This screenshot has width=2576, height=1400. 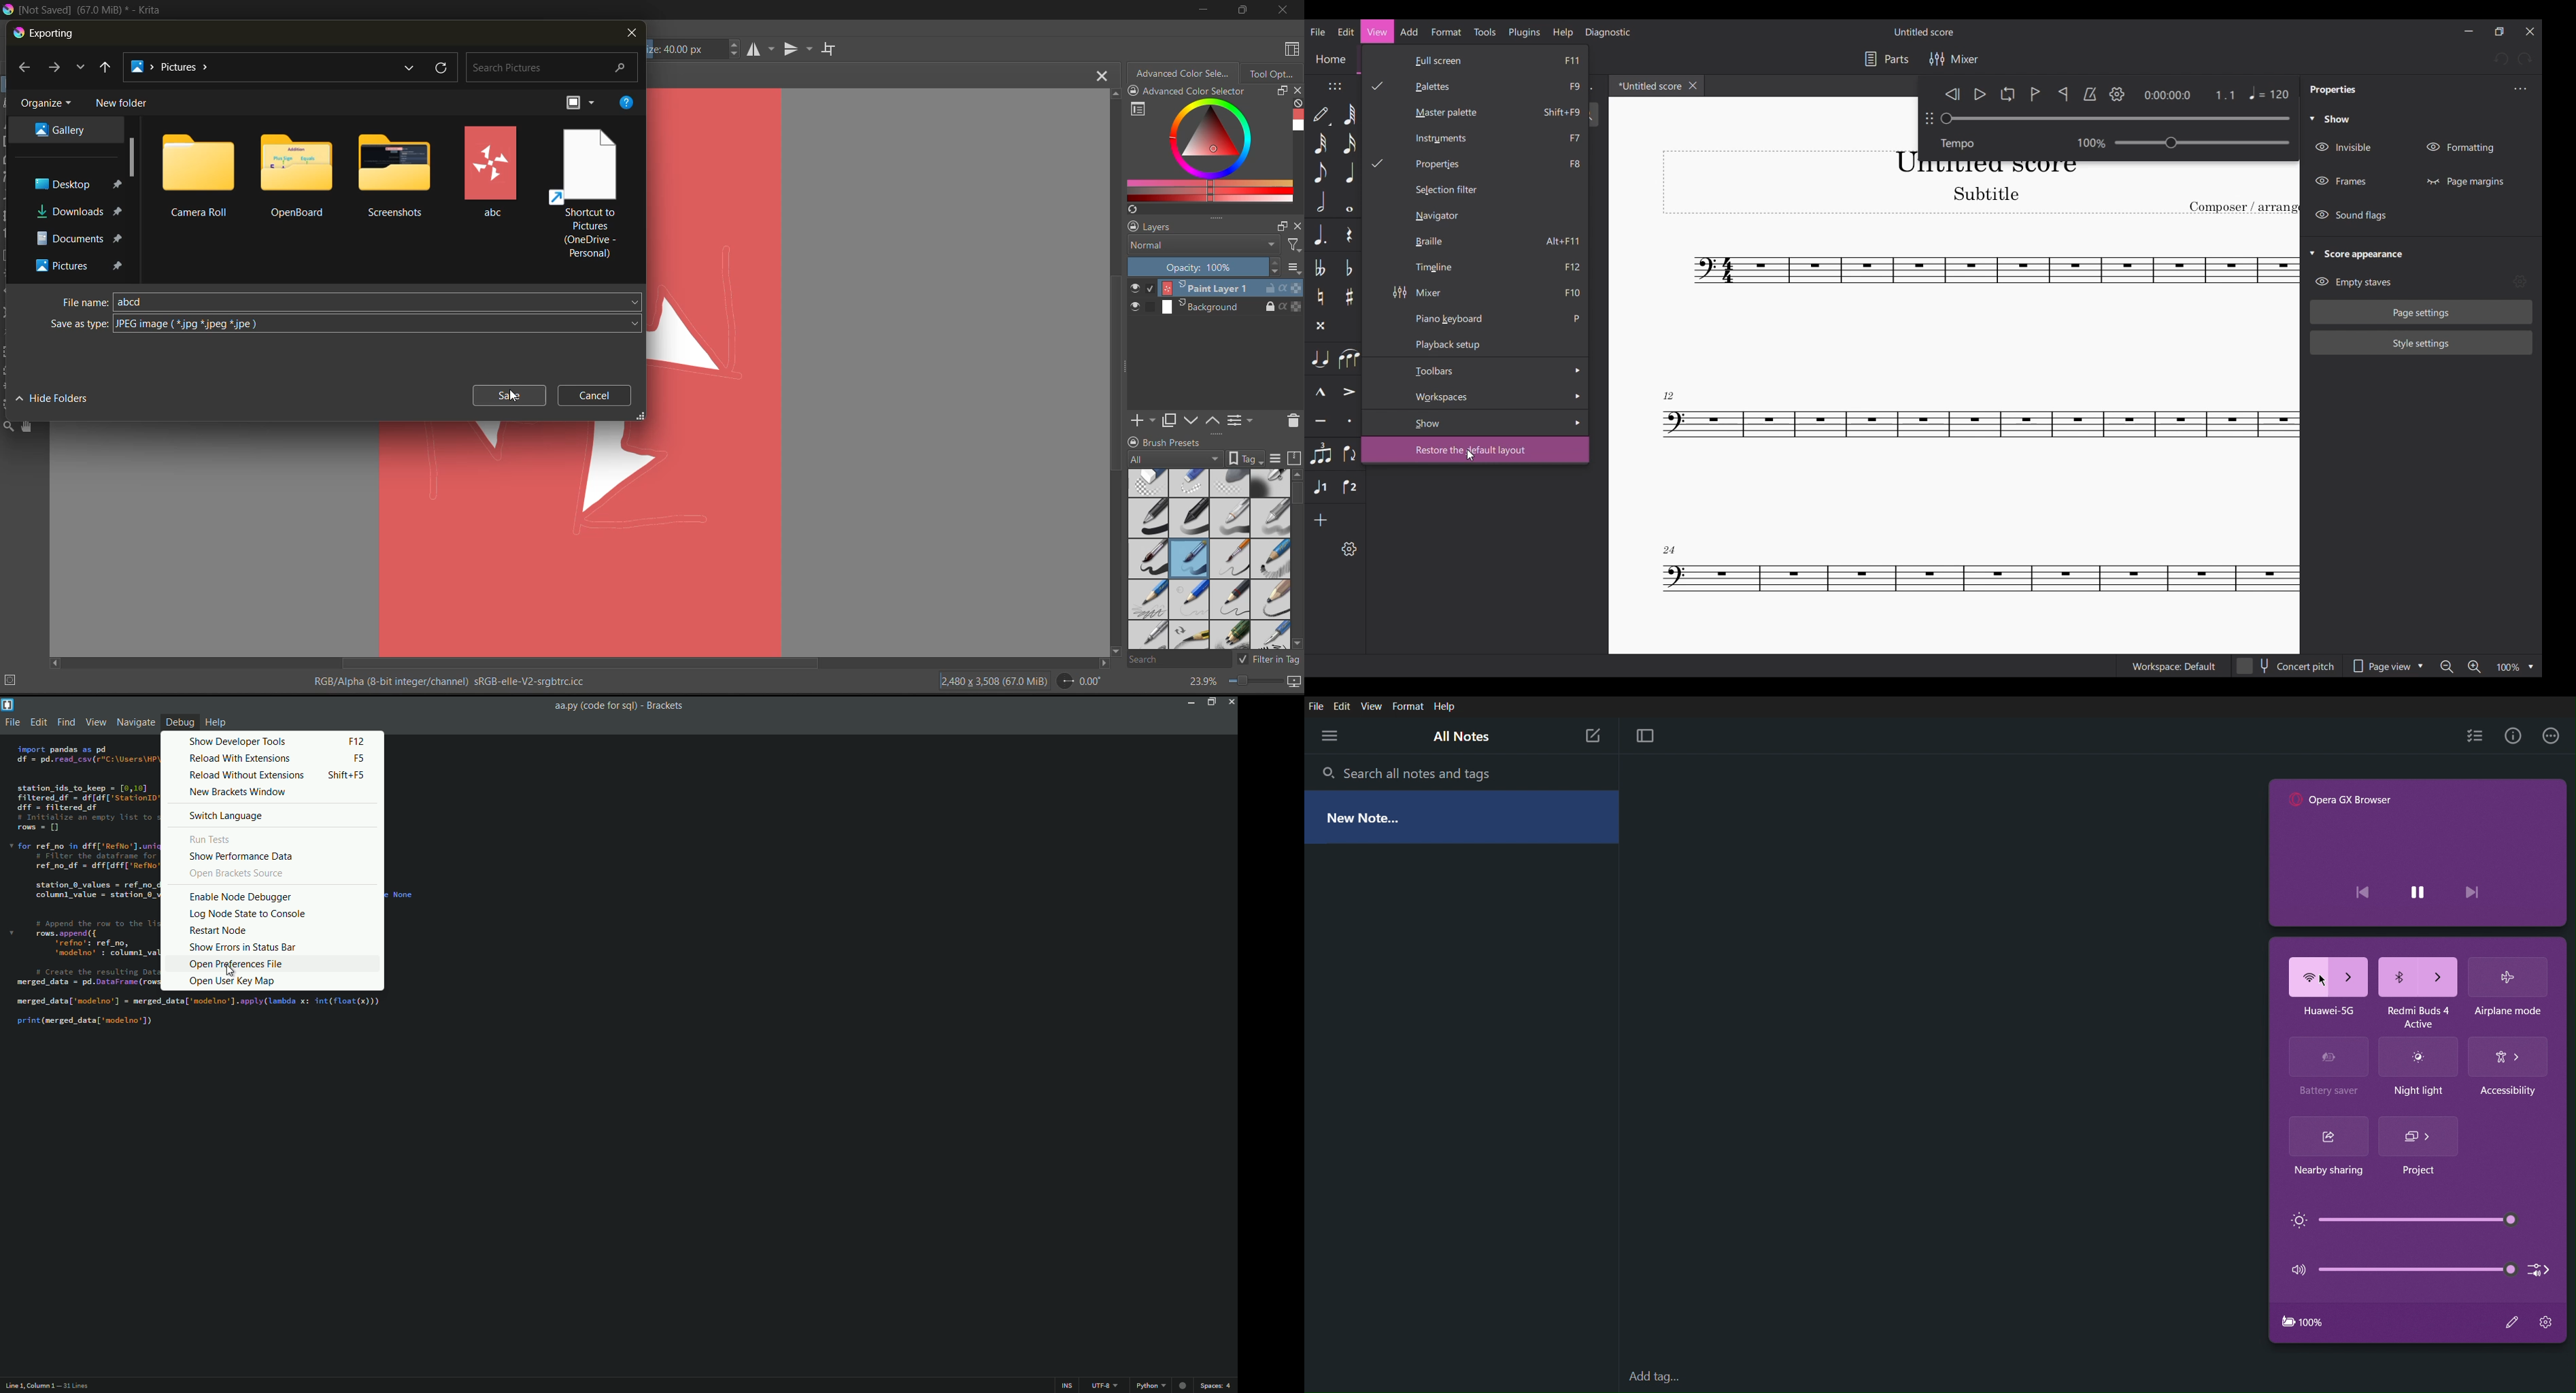 What do you see at coordinates (47, 105) in the screenshot?
I see `organize` at bounding box center [47, 105].